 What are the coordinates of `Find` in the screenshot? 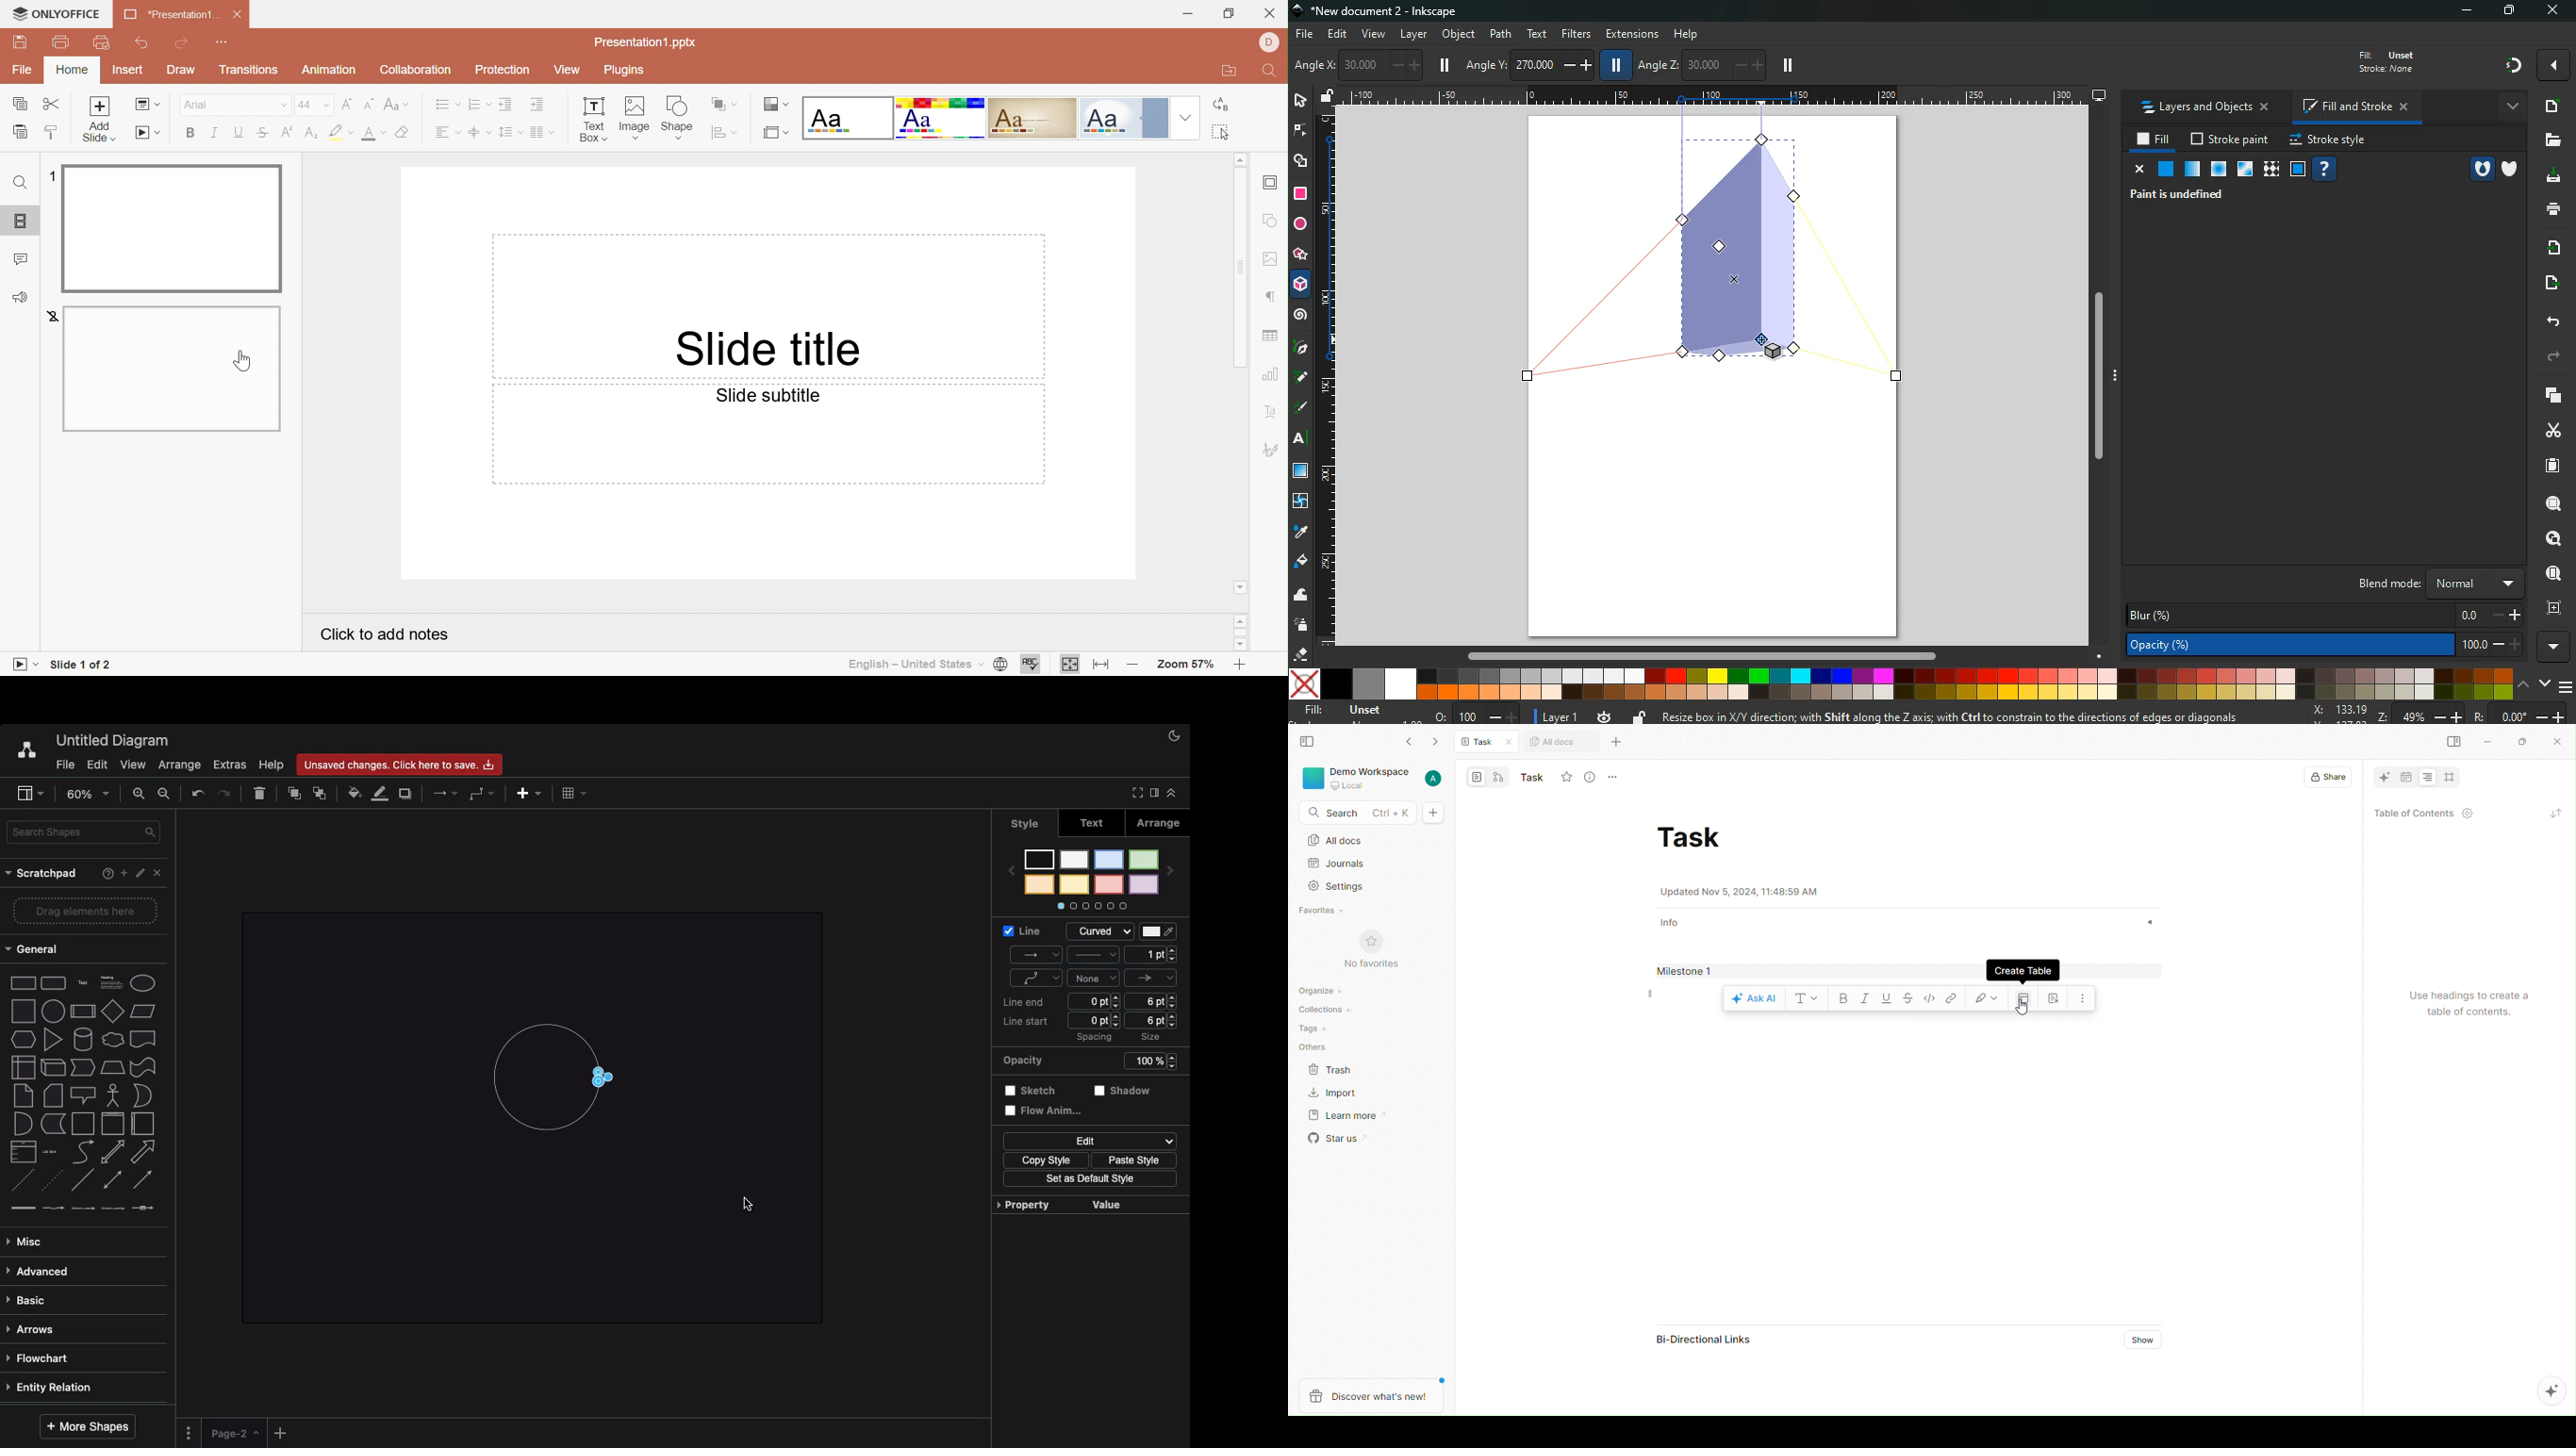 It's located at (21, 182).